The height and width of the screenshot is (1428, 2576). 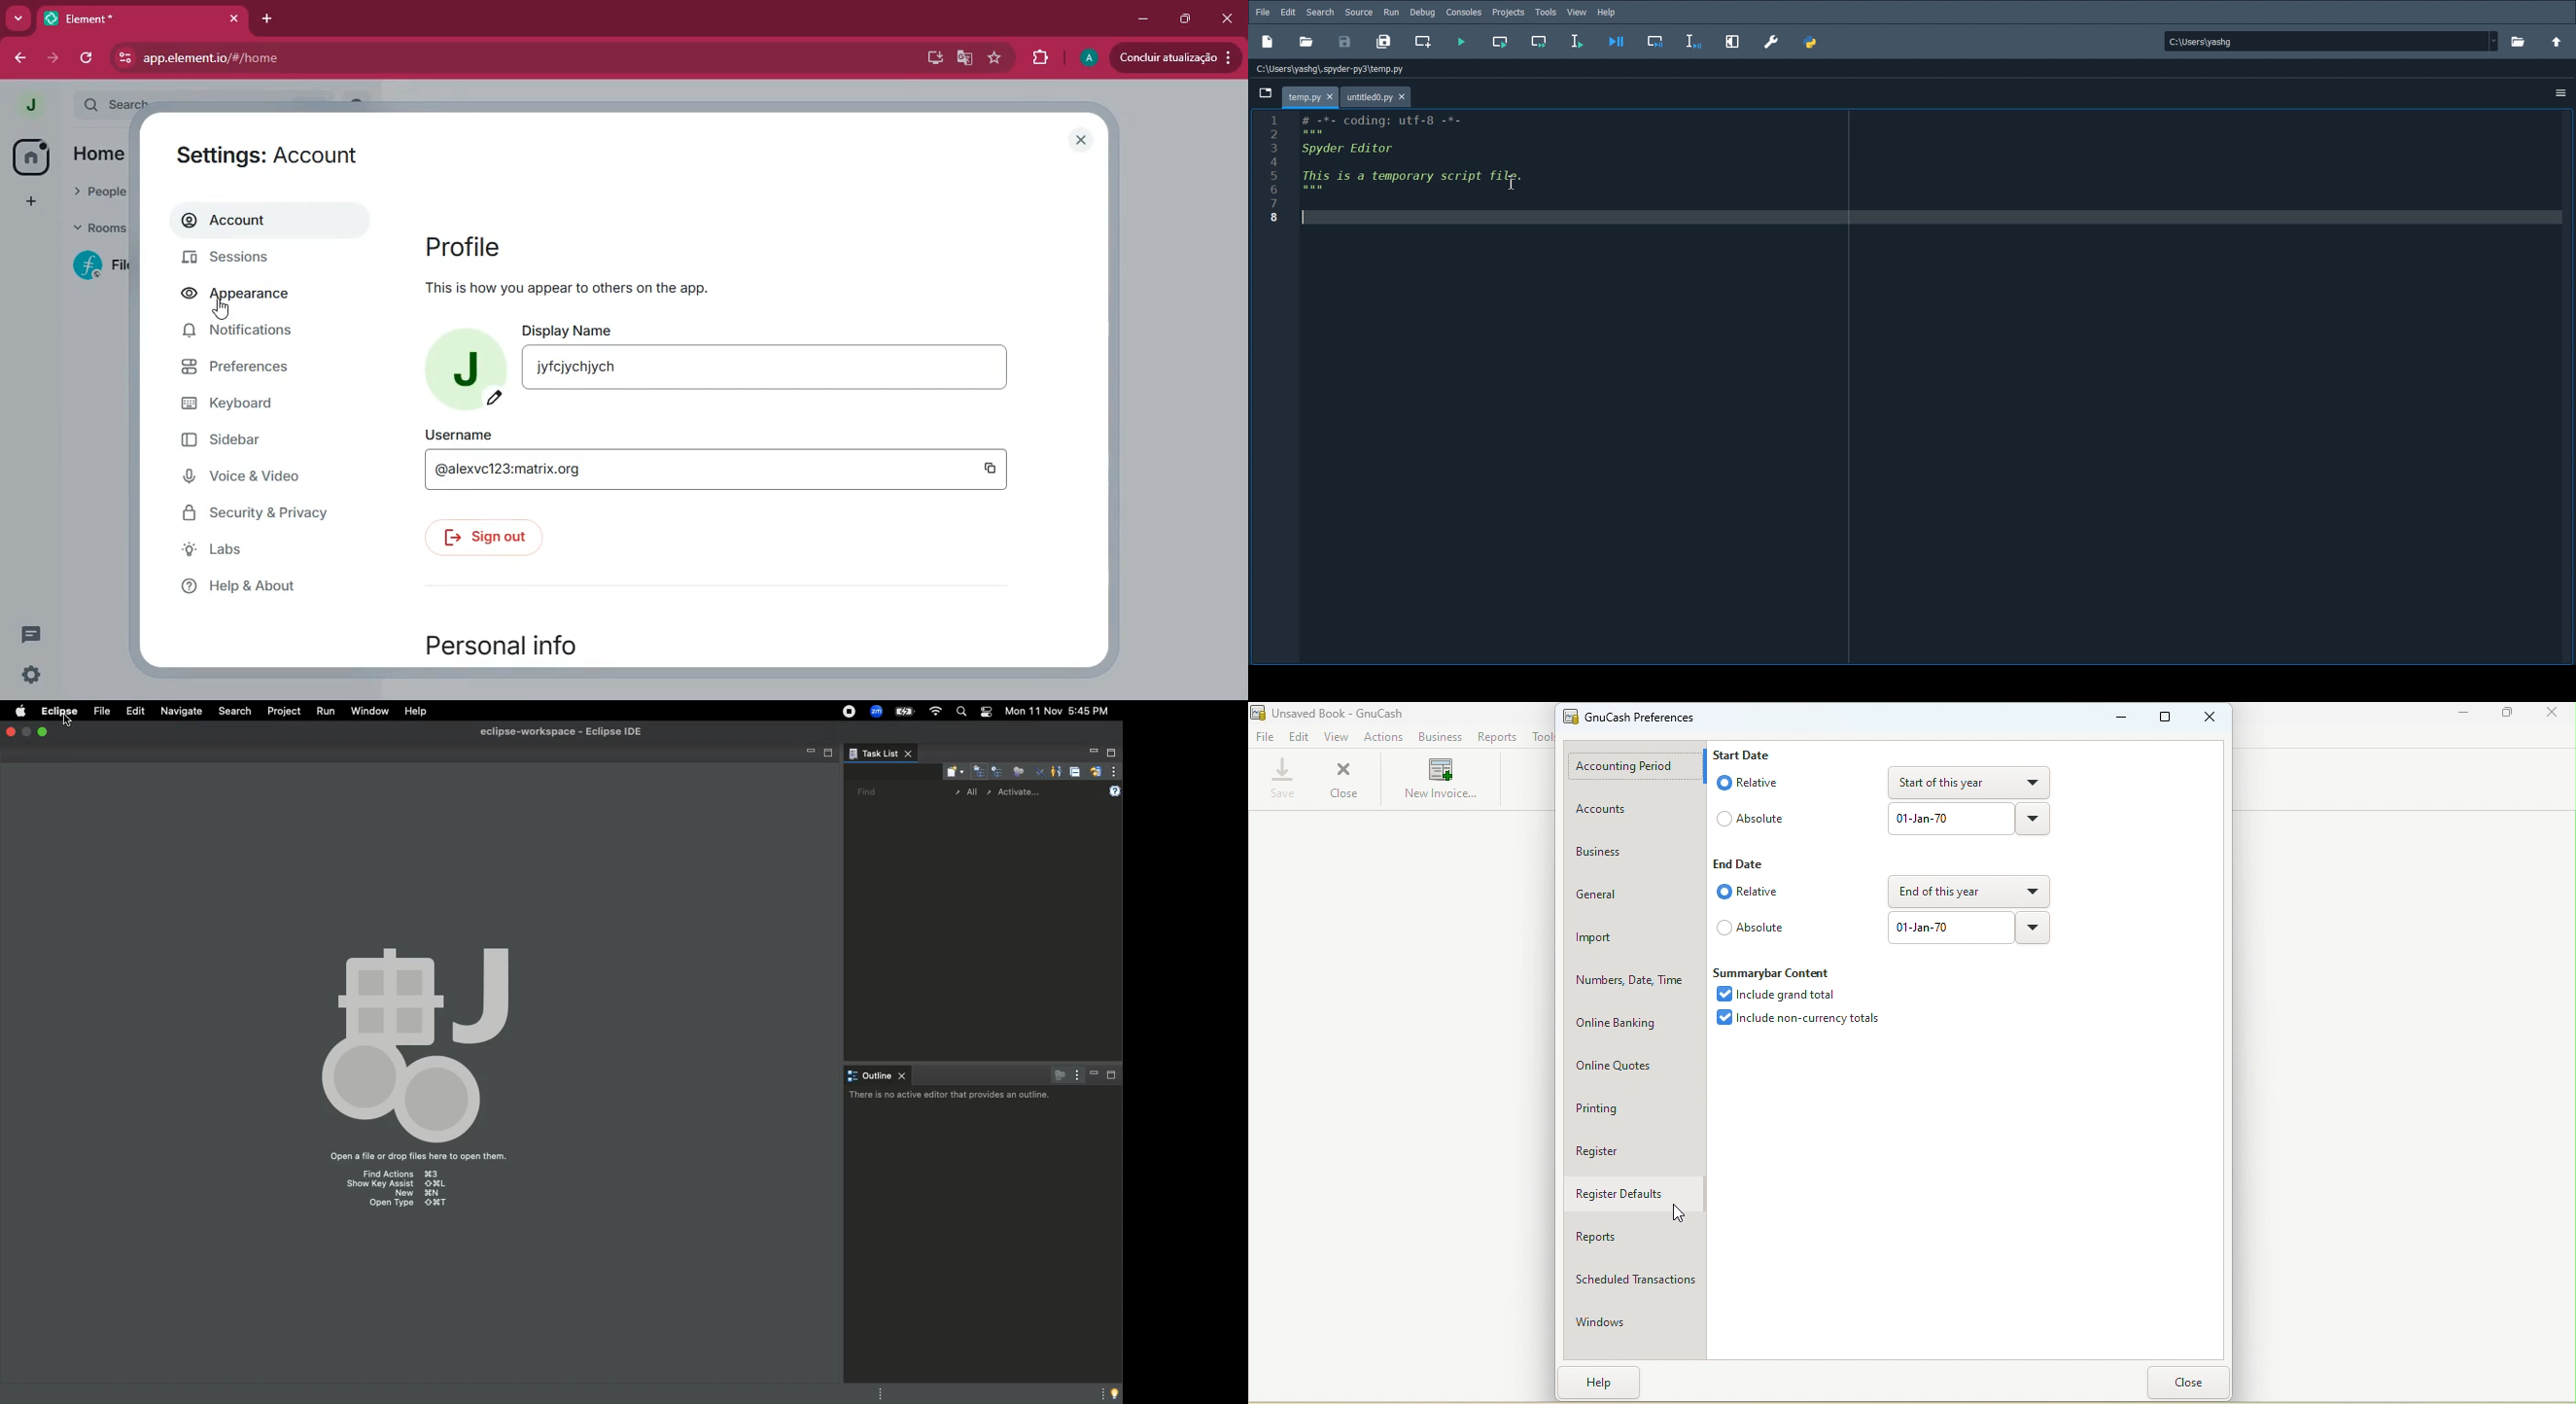 What do you see at coordinates (968, 792) in the screenshot?
I see `All` at bounding box center [968, 792].